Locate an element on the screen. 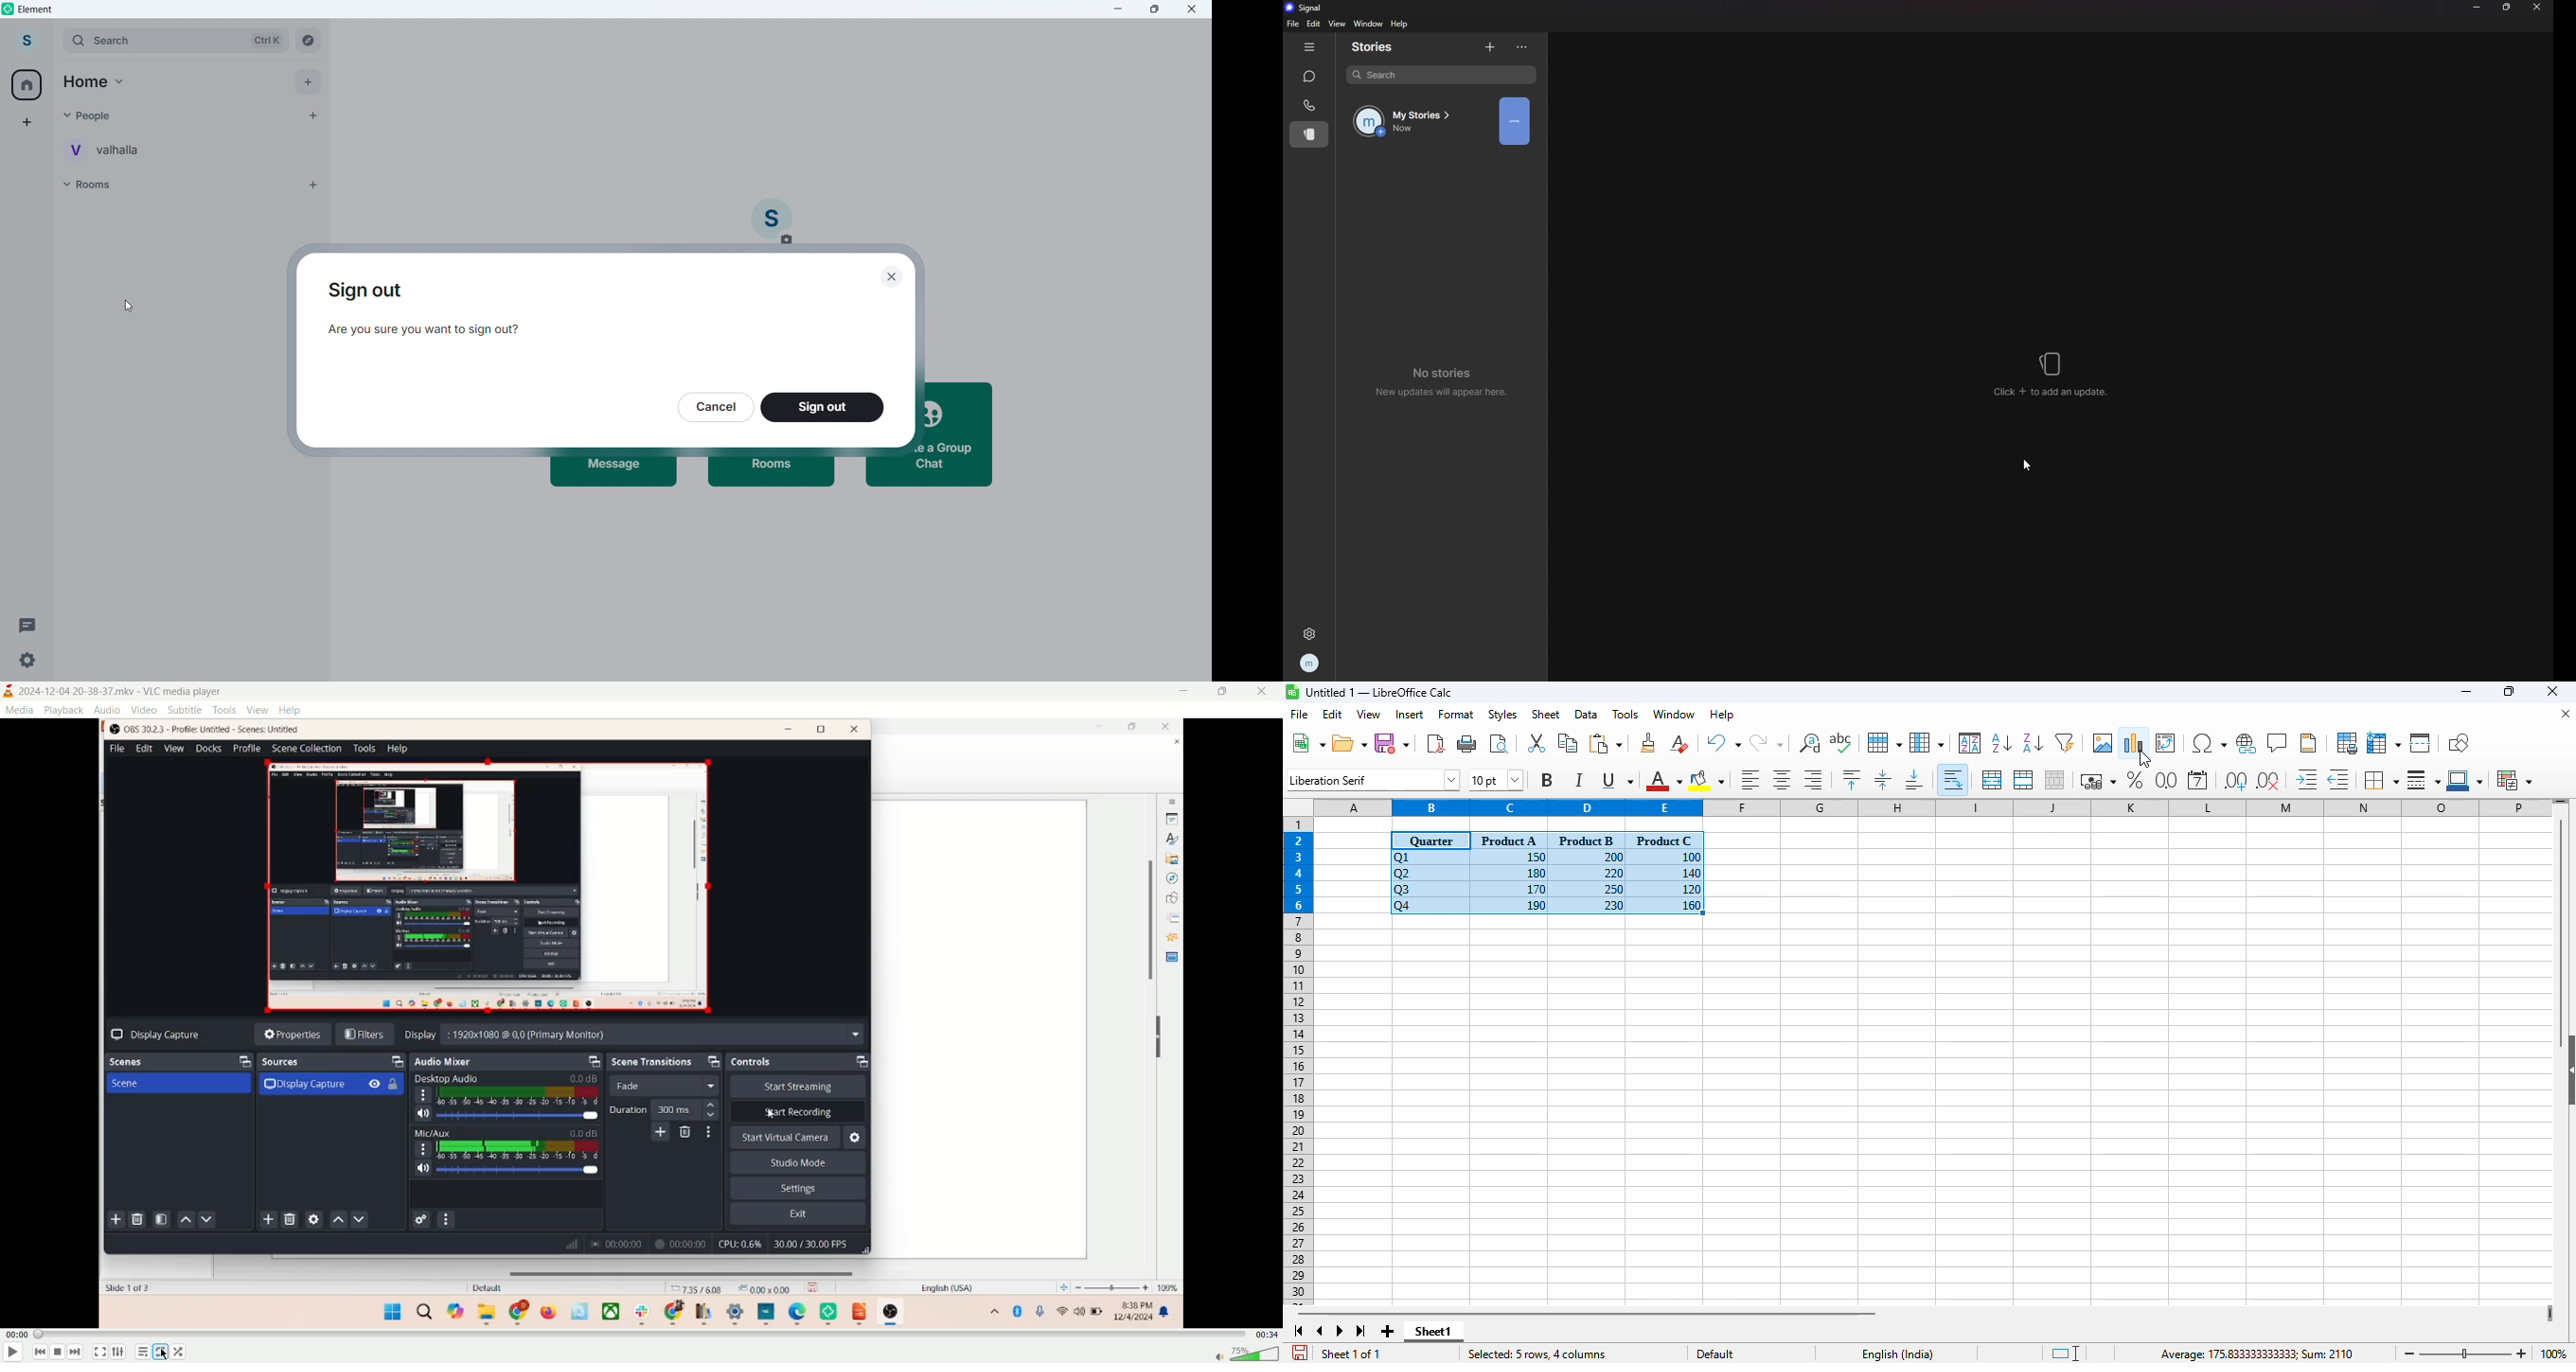 The width and height of the screenshot is (2576, 1372). Sign out  is located at coordinates (371, 291).